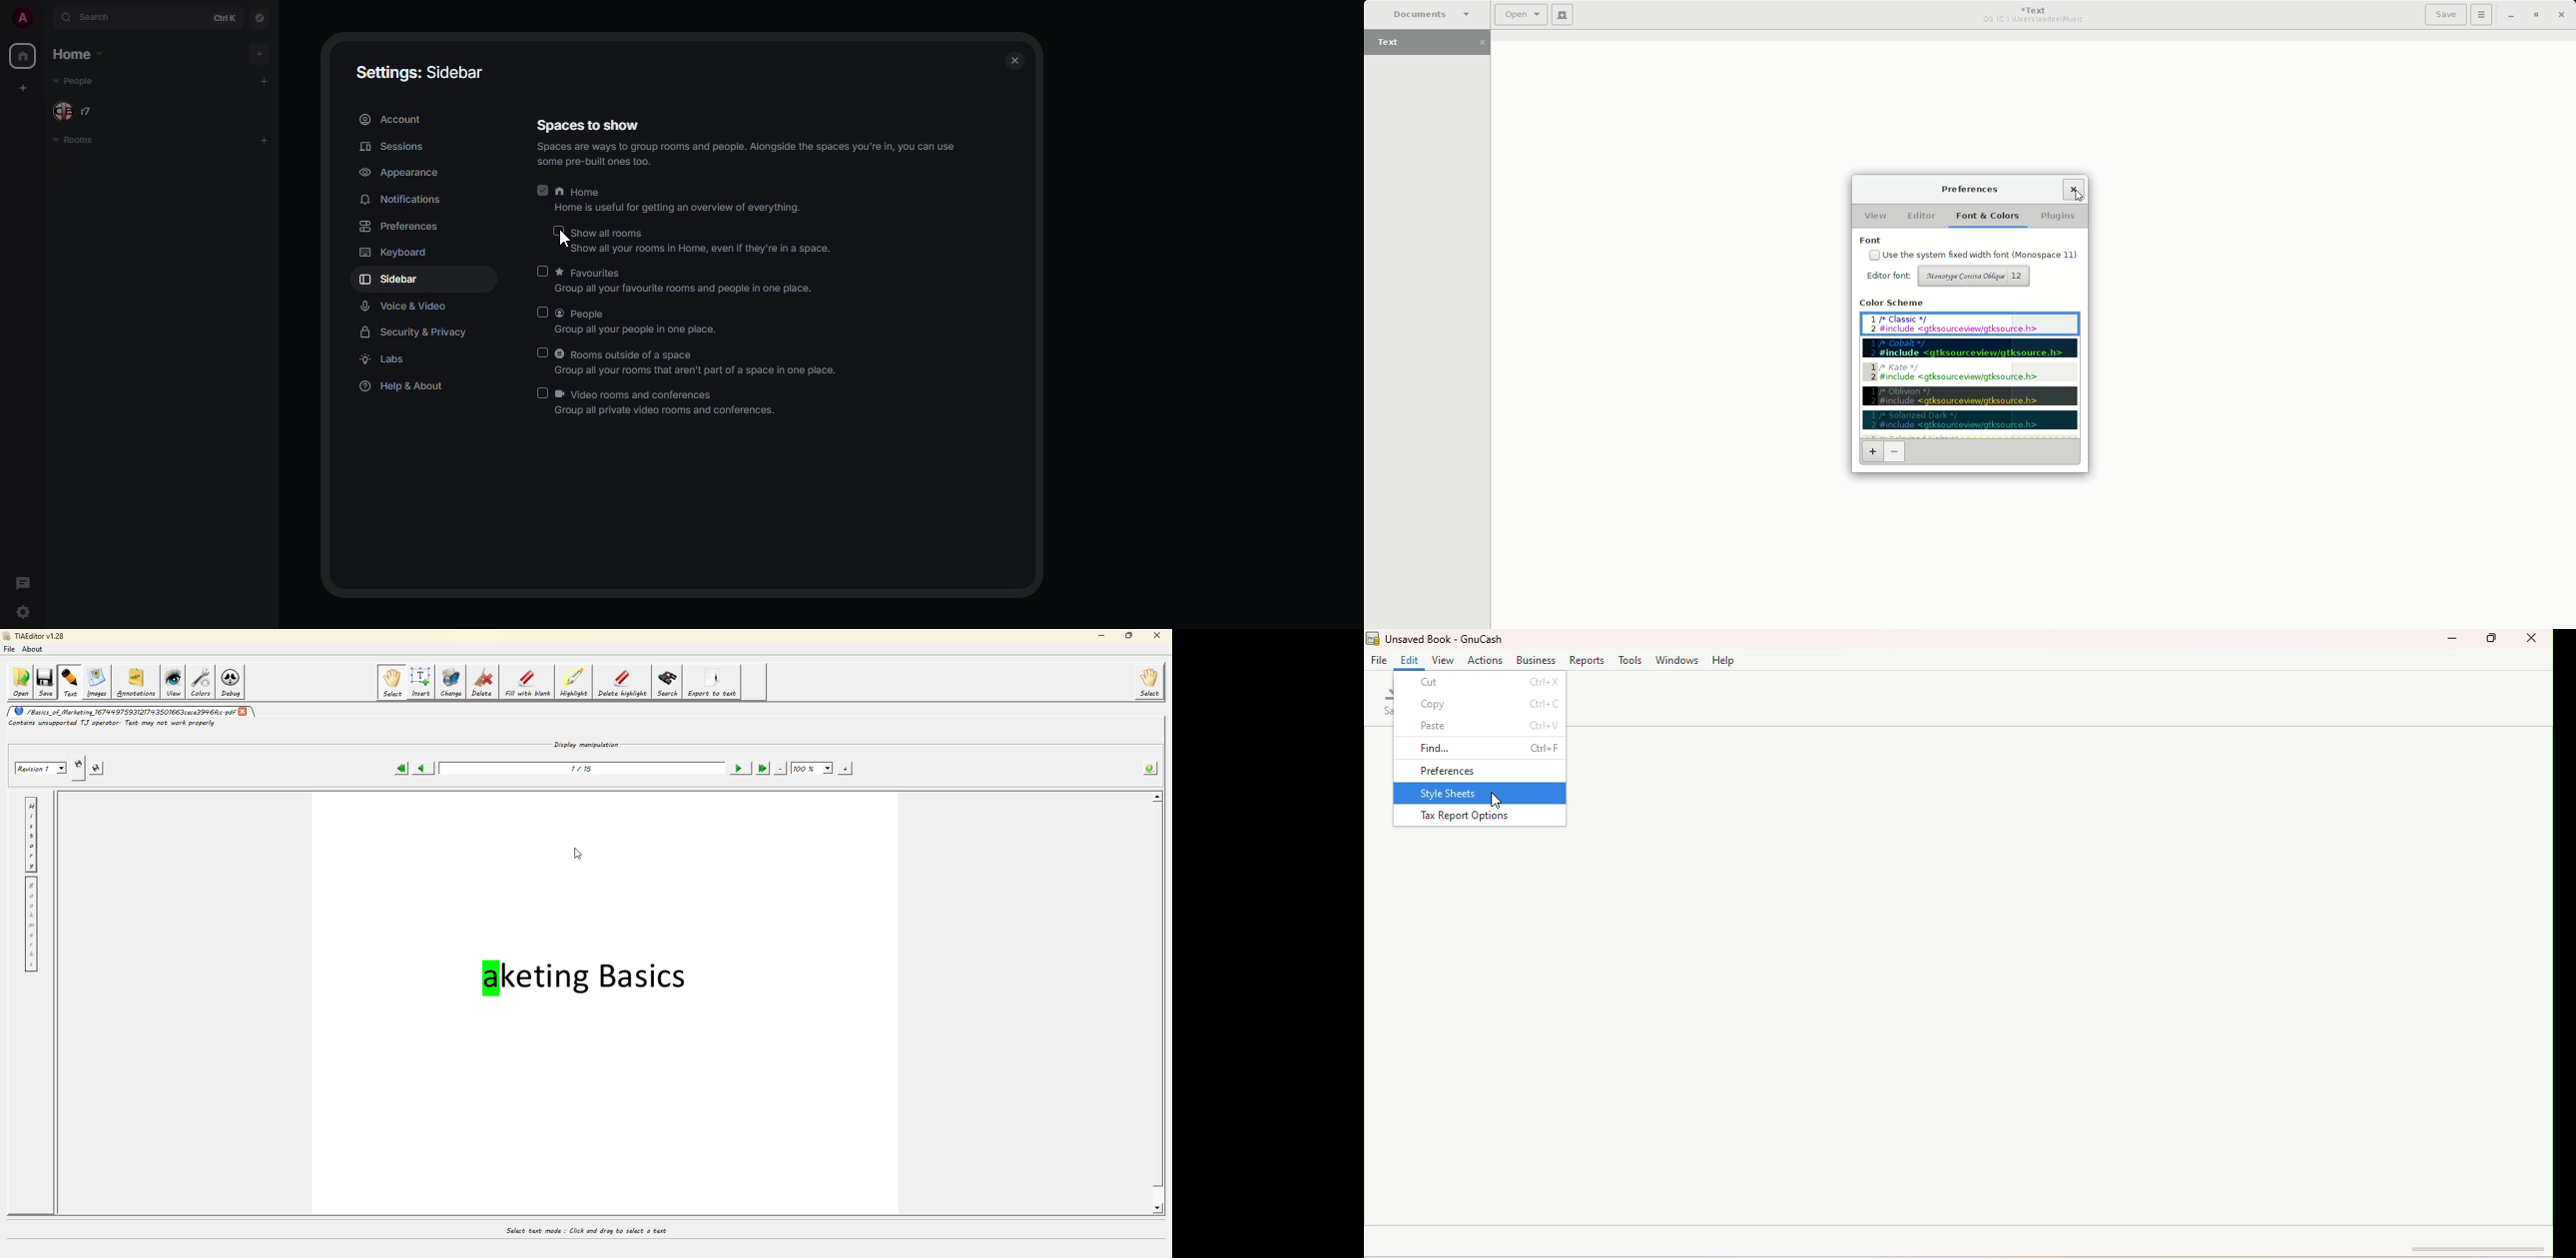  What do you see at coordinates (560, 231) in the screenshot?
I see `disabled` at bounding box center [560, 231].